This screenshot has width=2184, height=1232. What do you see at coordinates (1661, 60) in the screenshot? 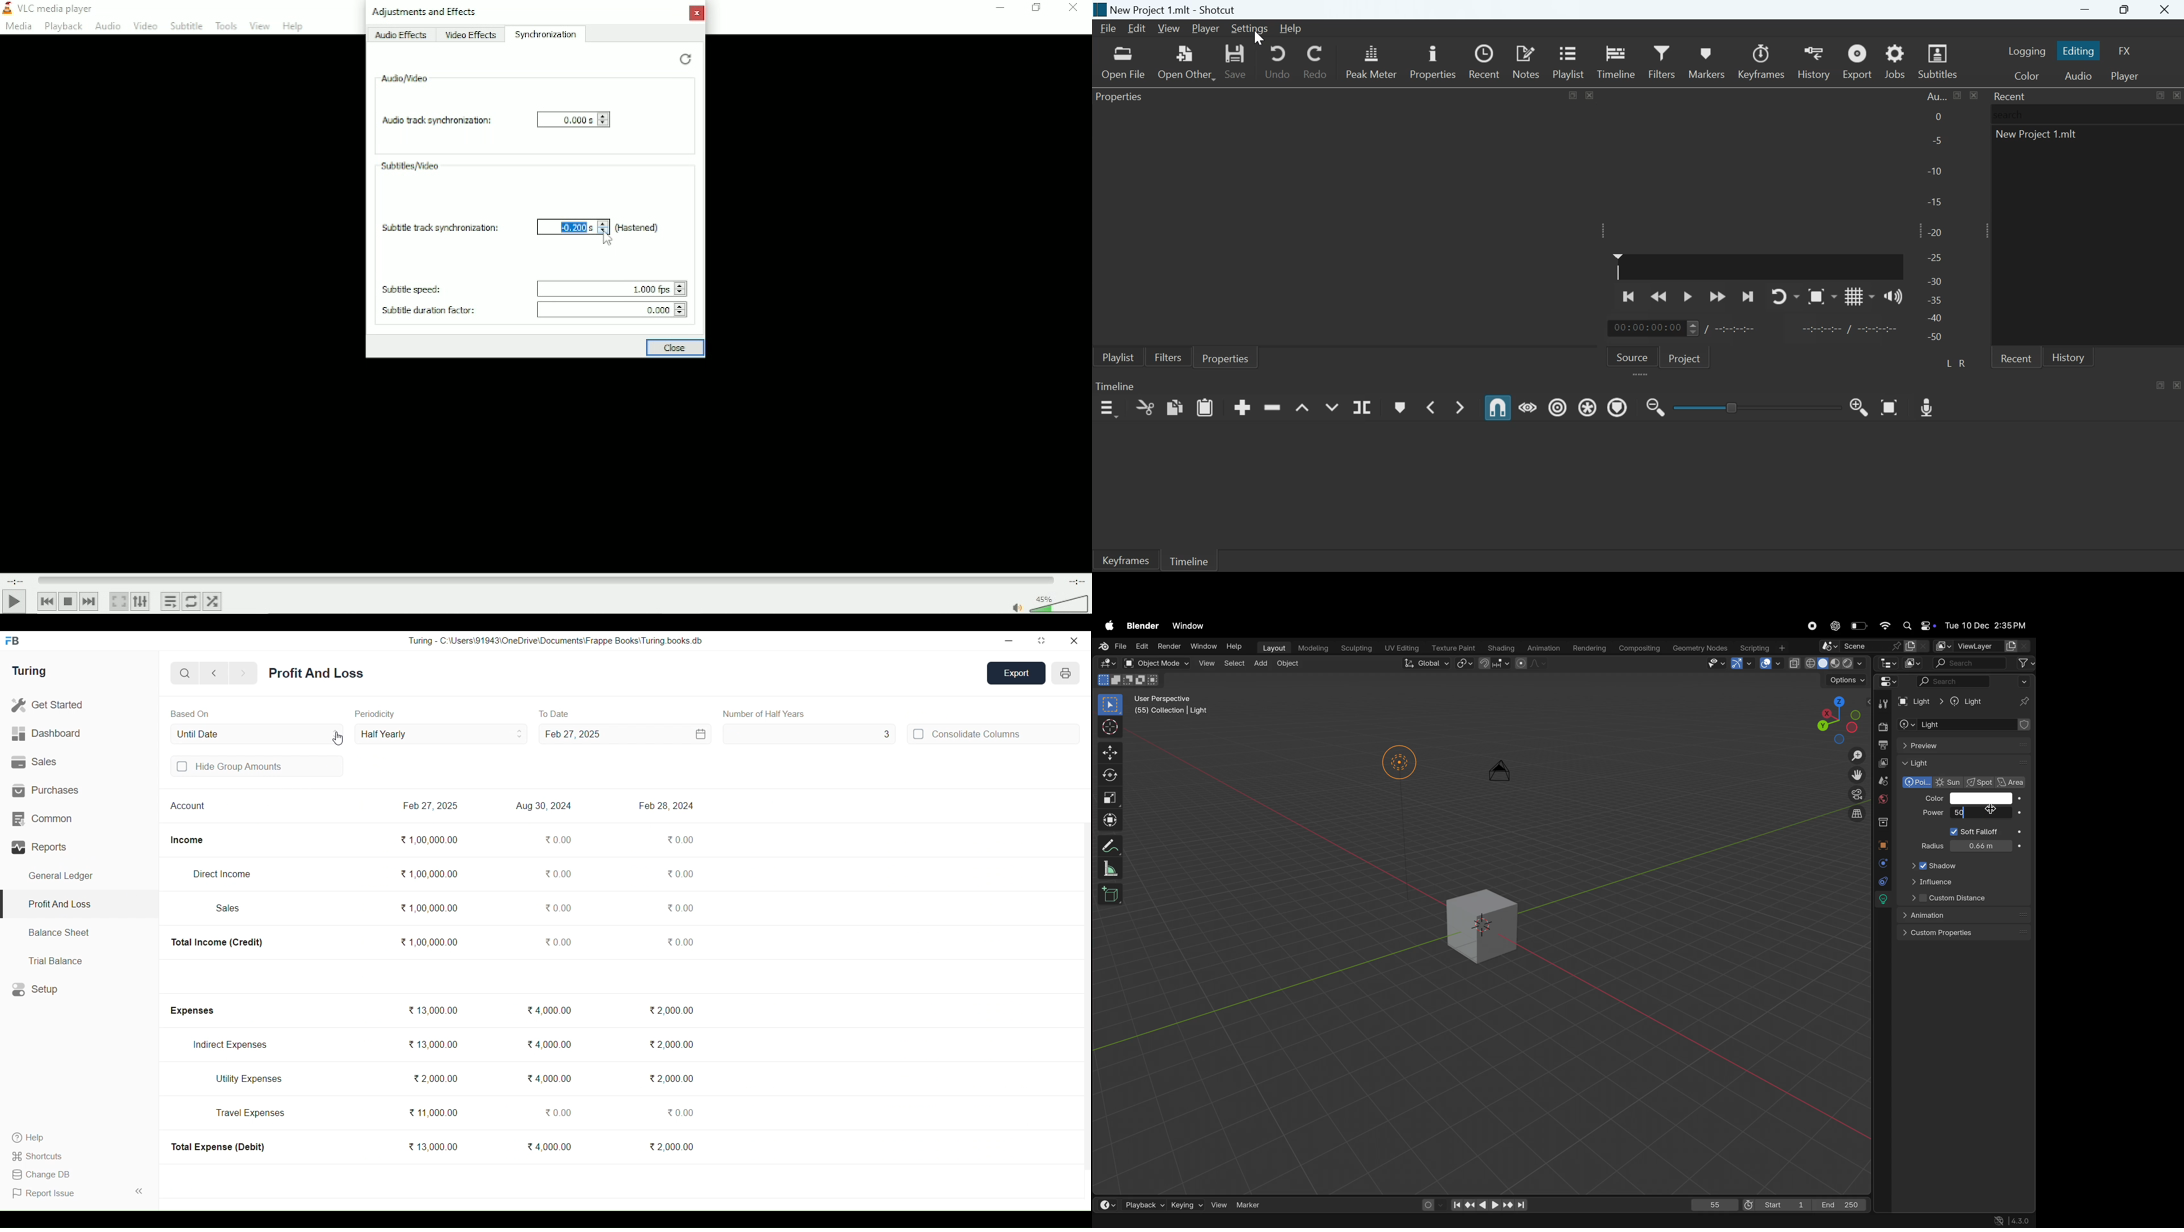
I see `Filters` at bounding box center [1661, 60].